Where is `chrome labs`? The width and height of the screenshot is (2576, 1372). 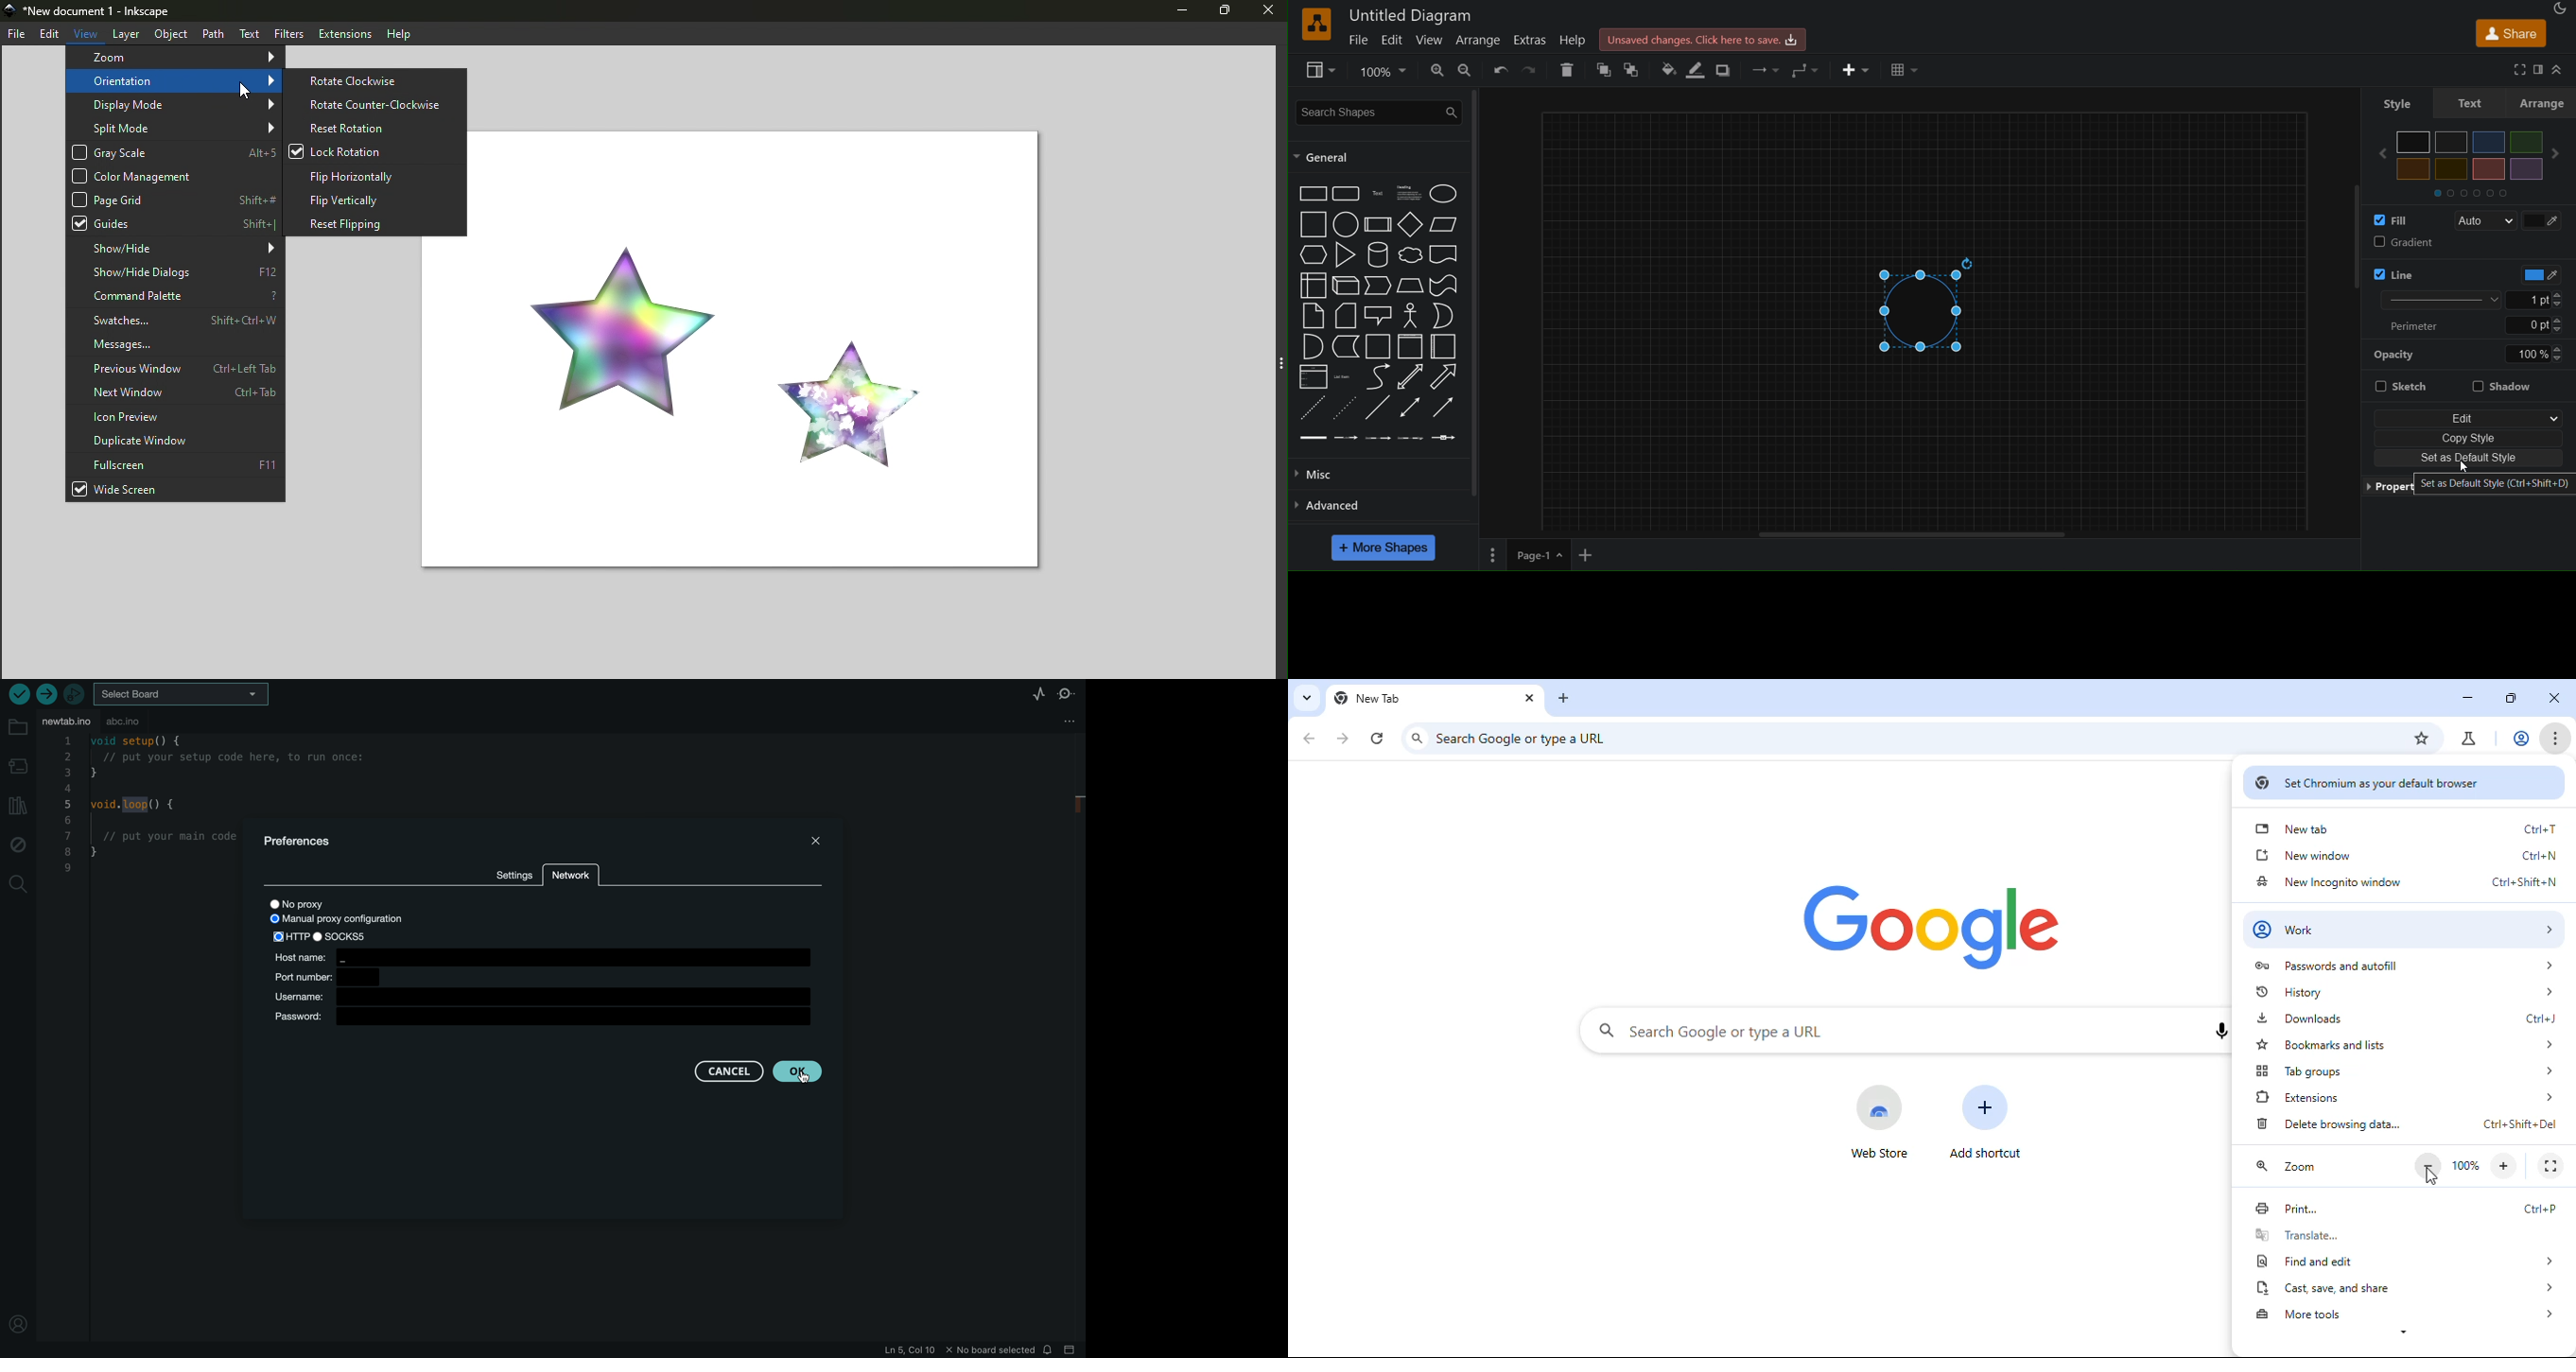 chrome labs is located at coordinates (2470, 738).